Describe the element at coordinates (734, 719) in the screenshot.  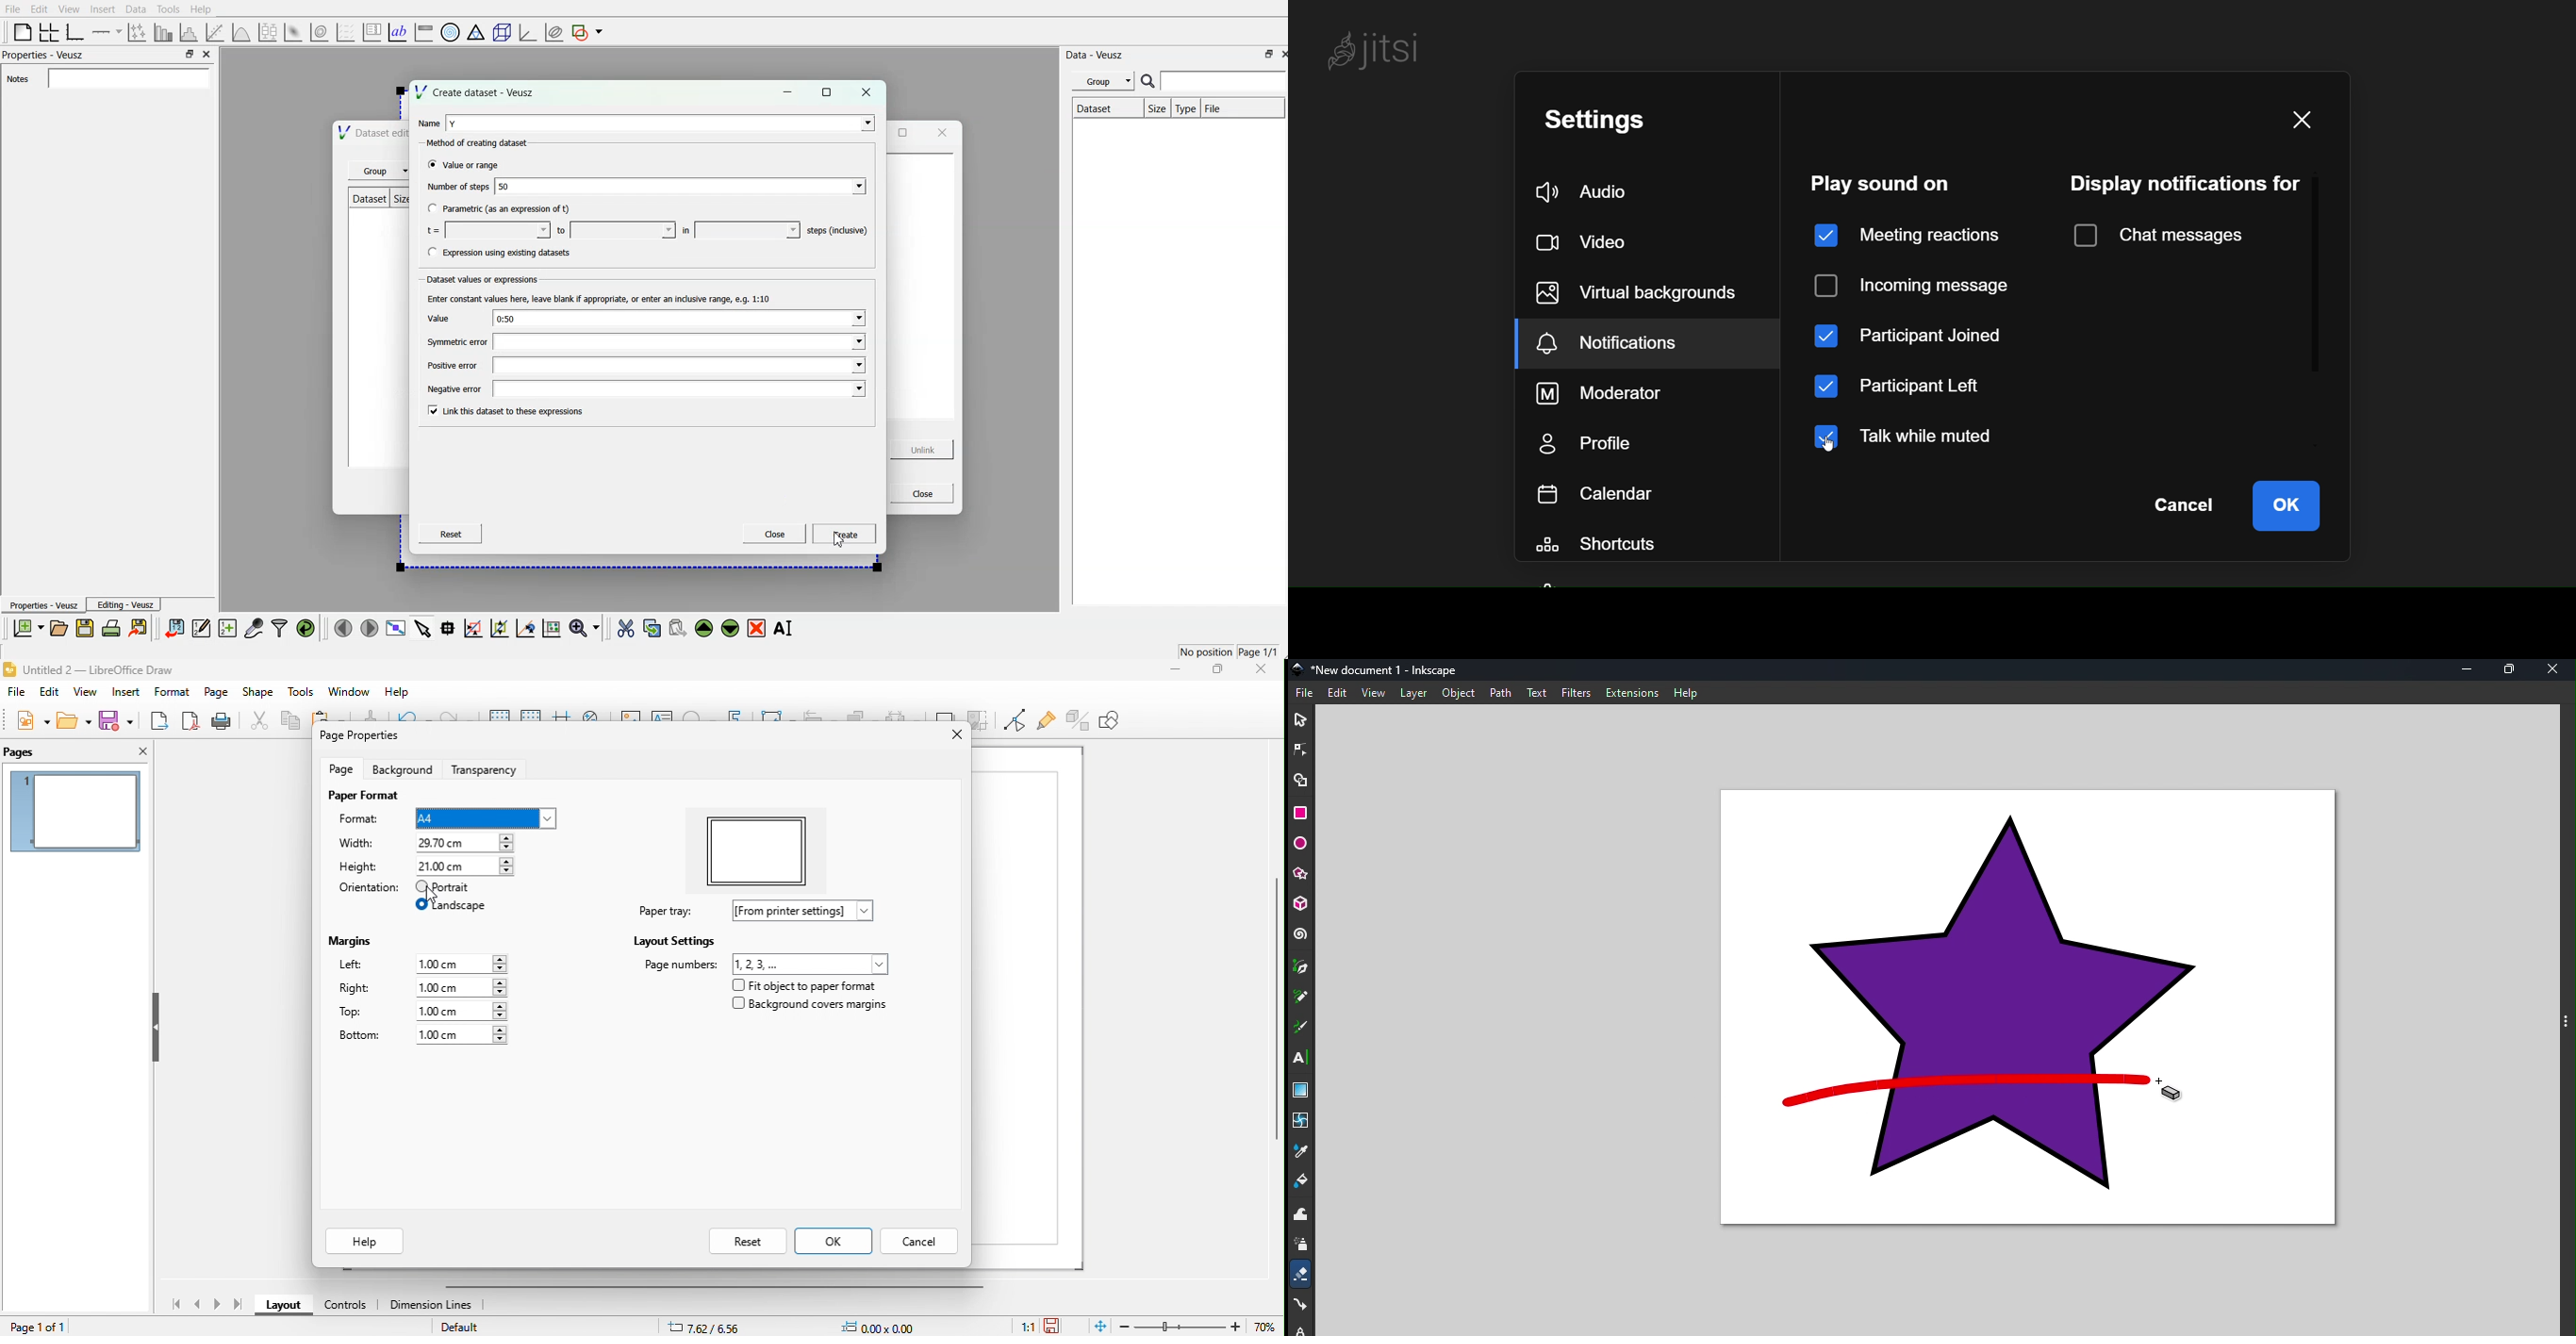
I see `fontwork test` at that location.